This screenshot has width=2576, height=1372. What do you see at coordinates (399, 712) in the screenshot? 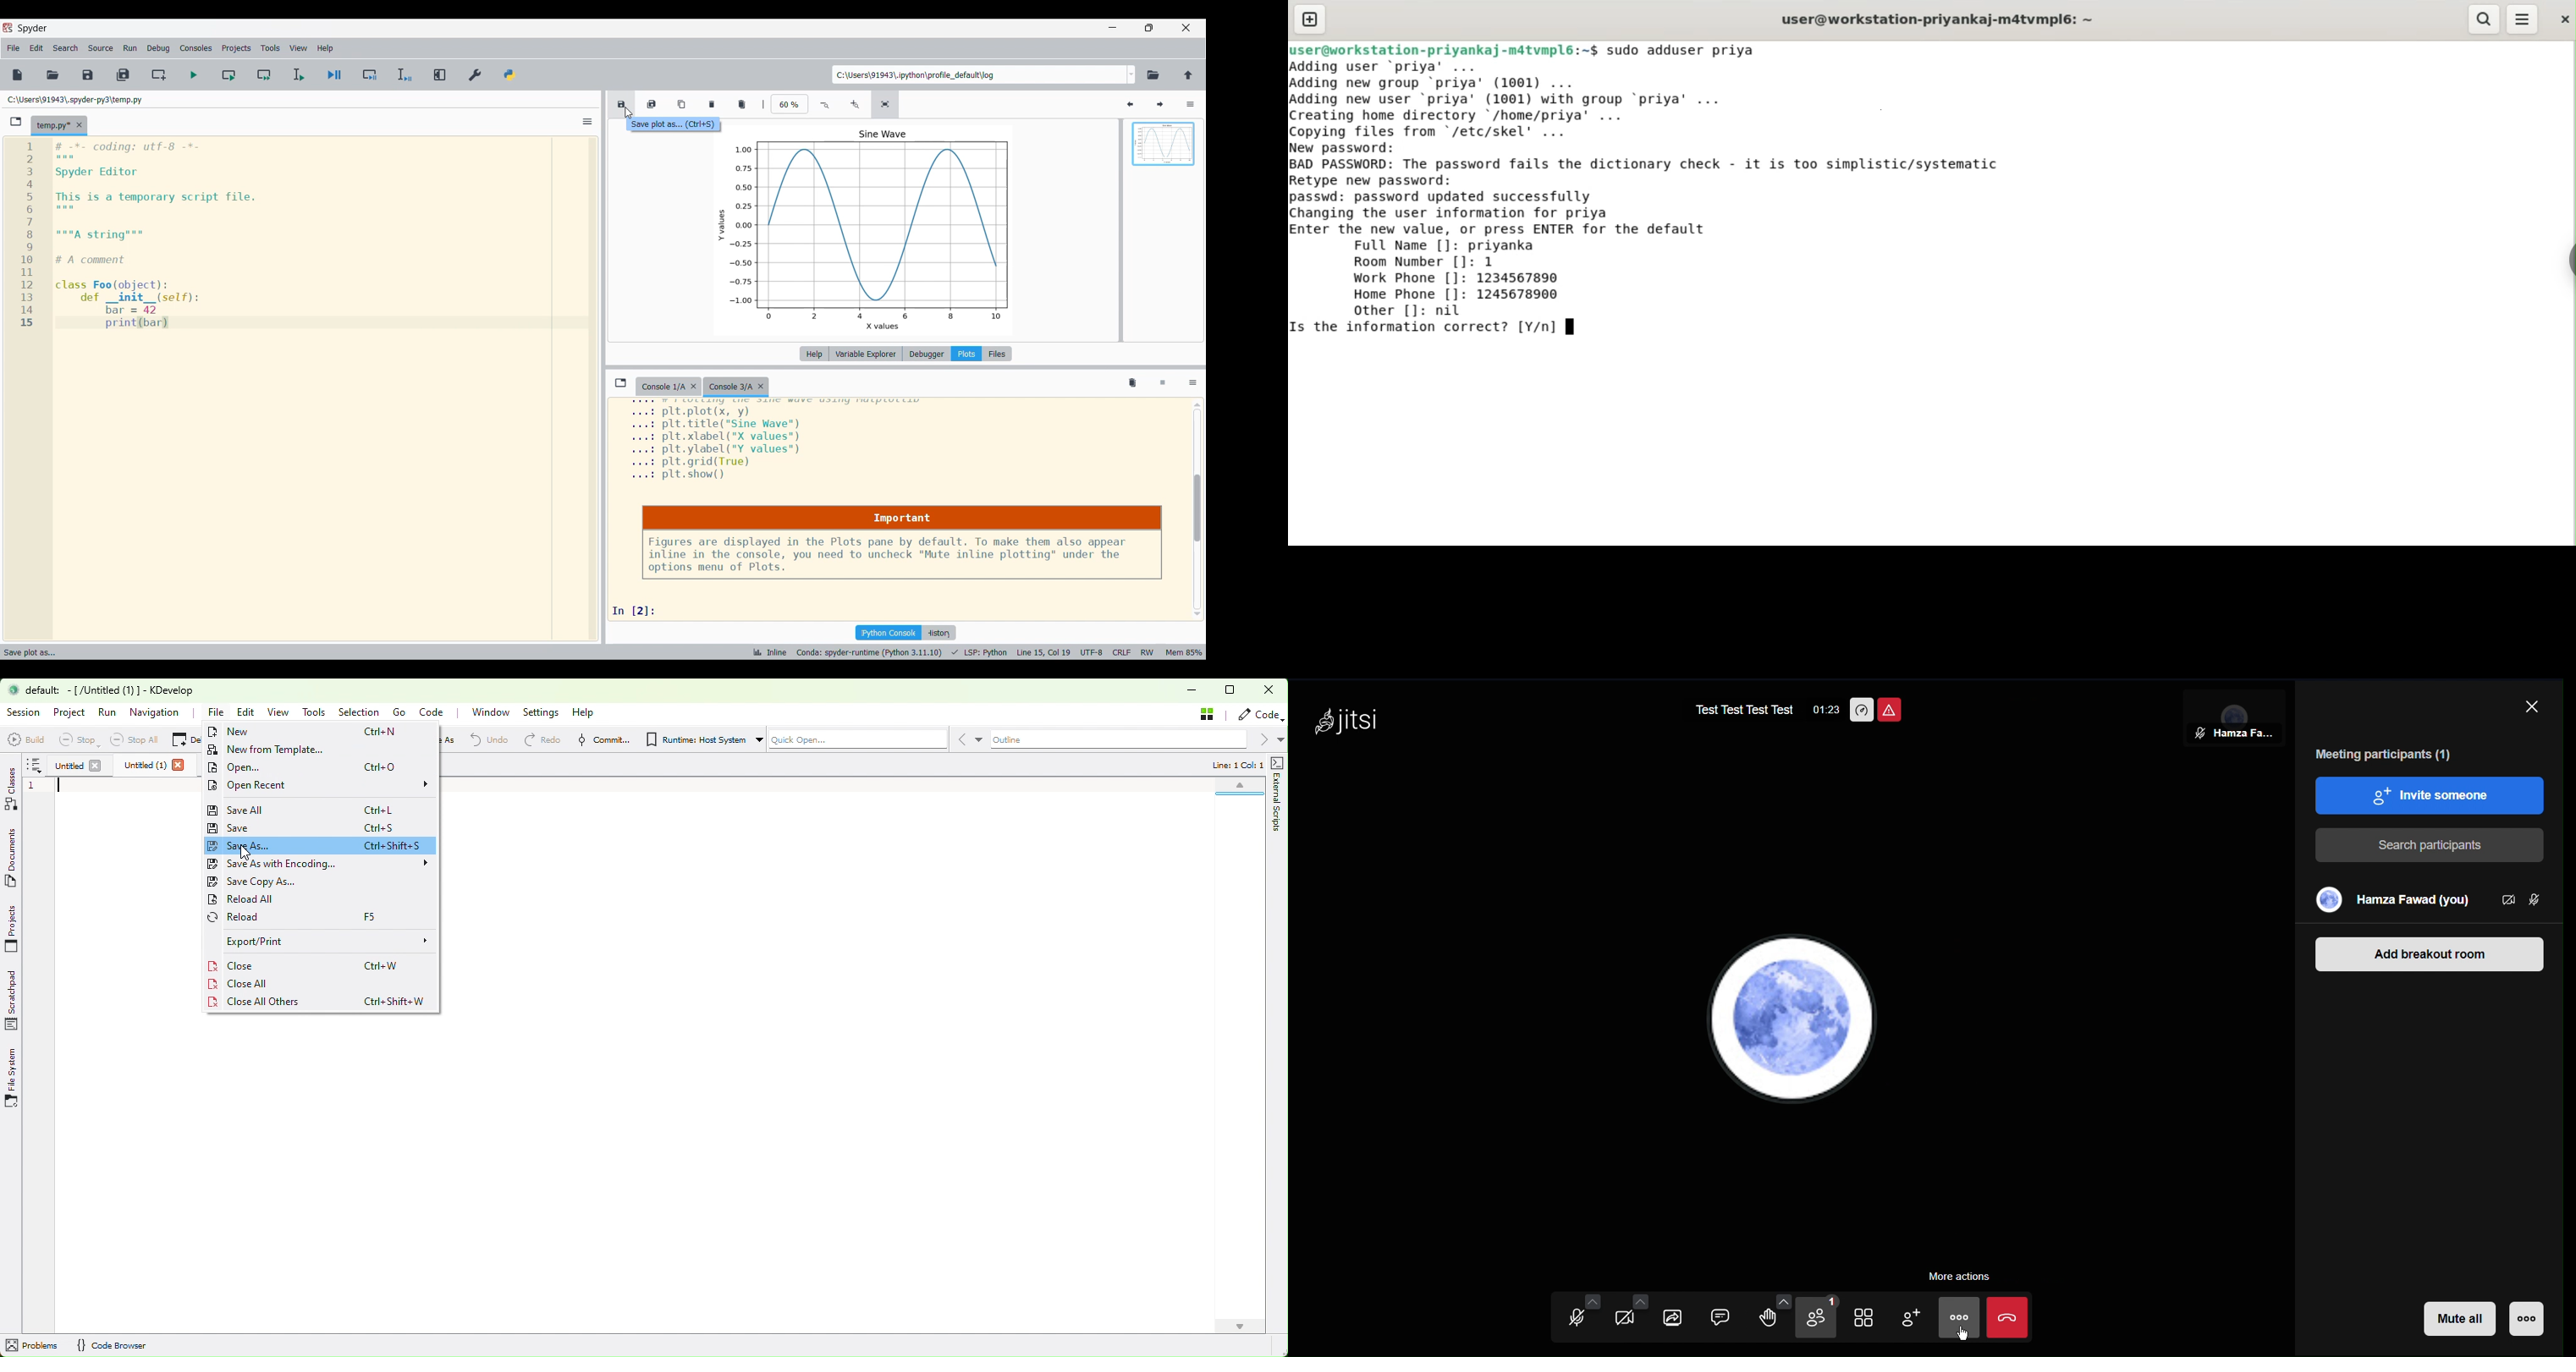
I see `Go` at bounding box center [399, 712].